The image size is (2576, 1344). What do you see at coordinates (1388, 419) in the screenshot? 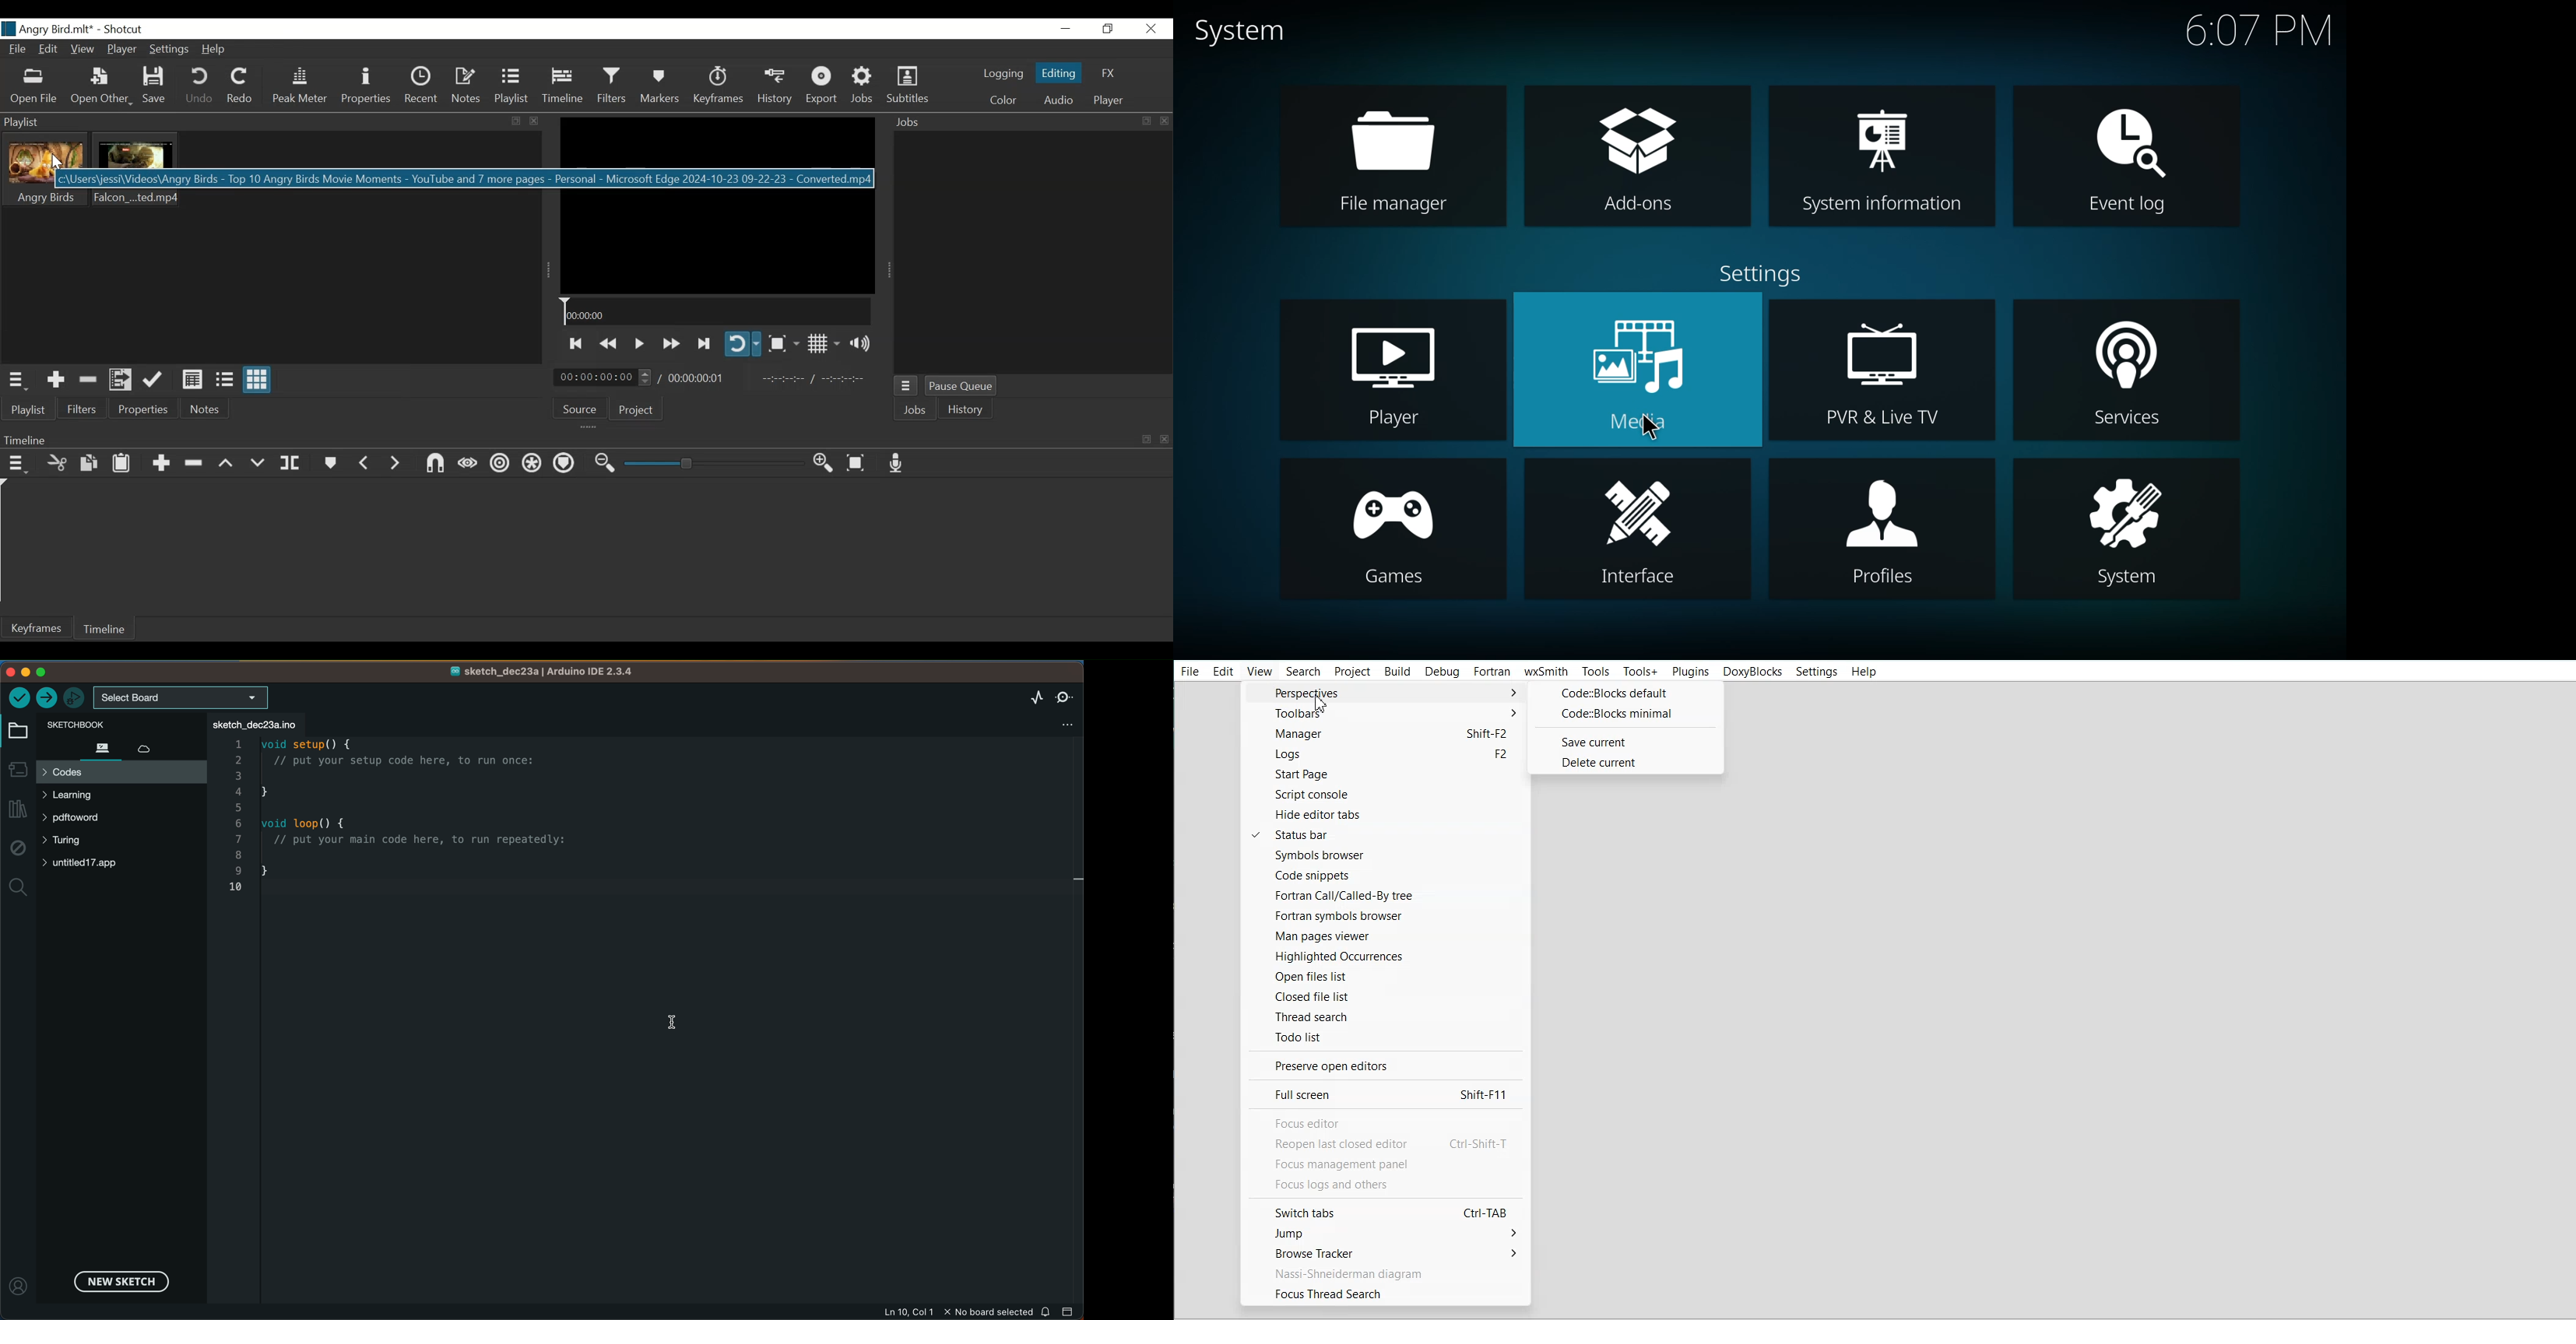
I see `Player` at bounding box center [1388, 419].